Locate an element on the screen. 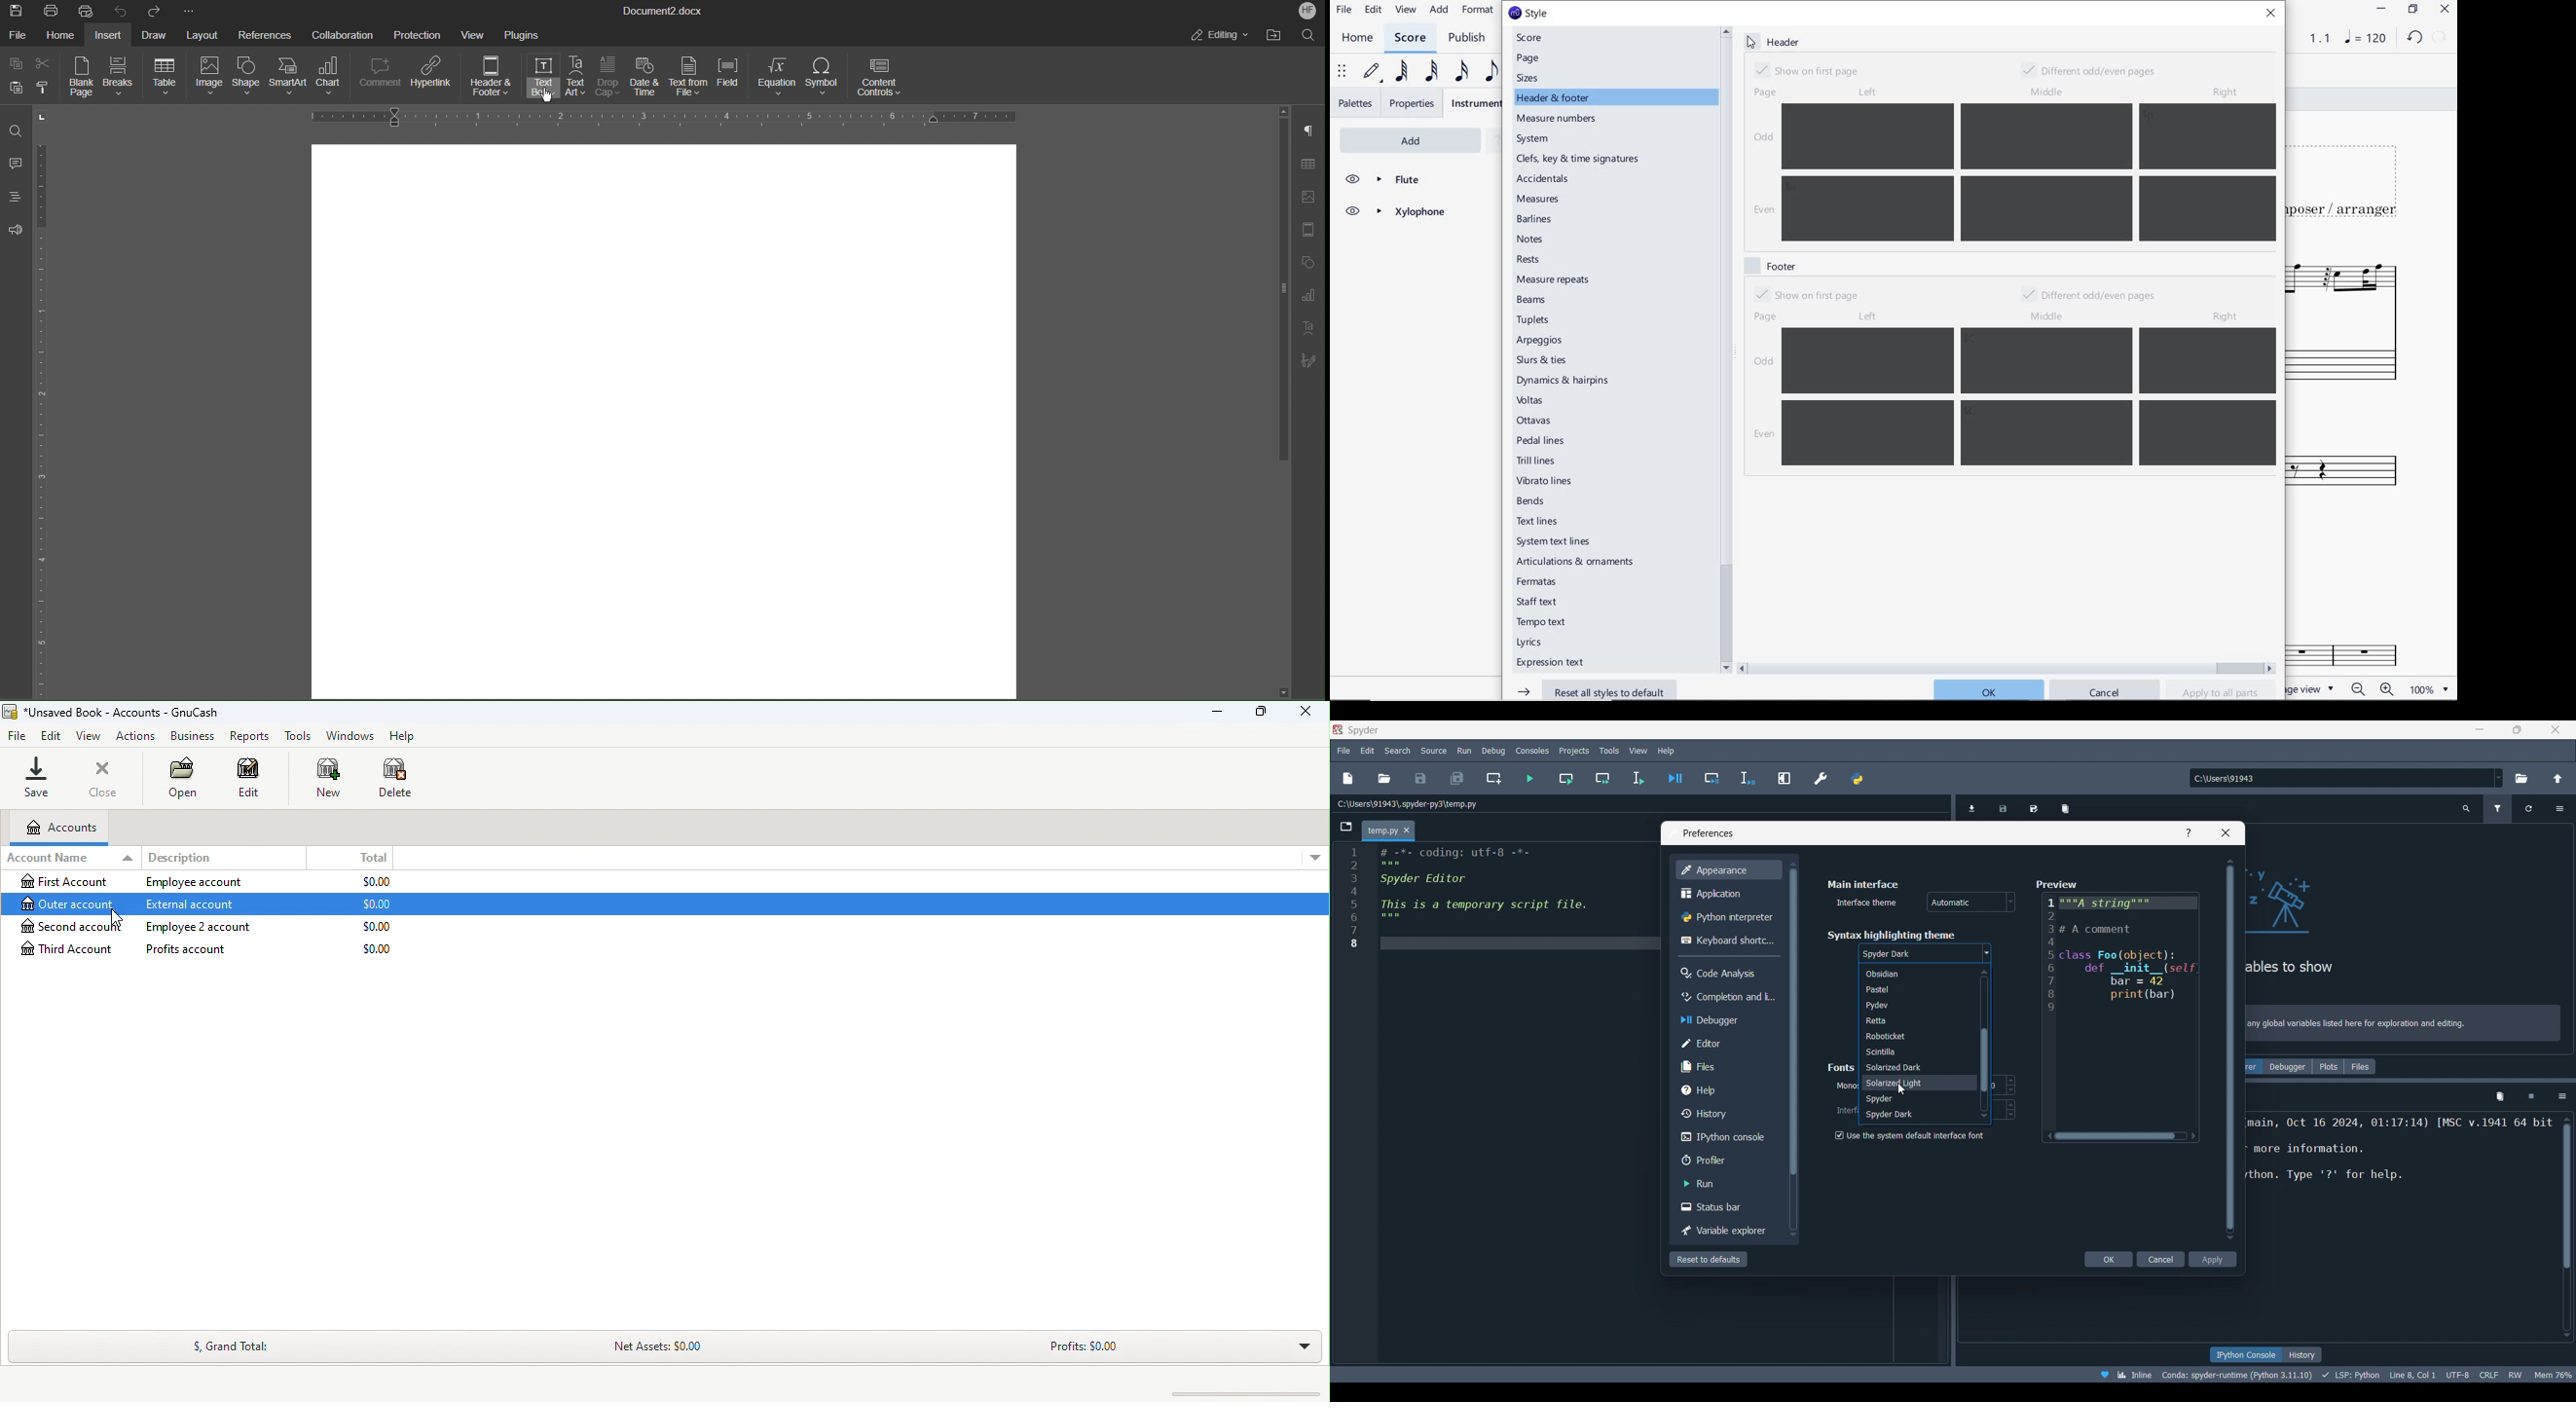  References is located at coordinates (263, 34).